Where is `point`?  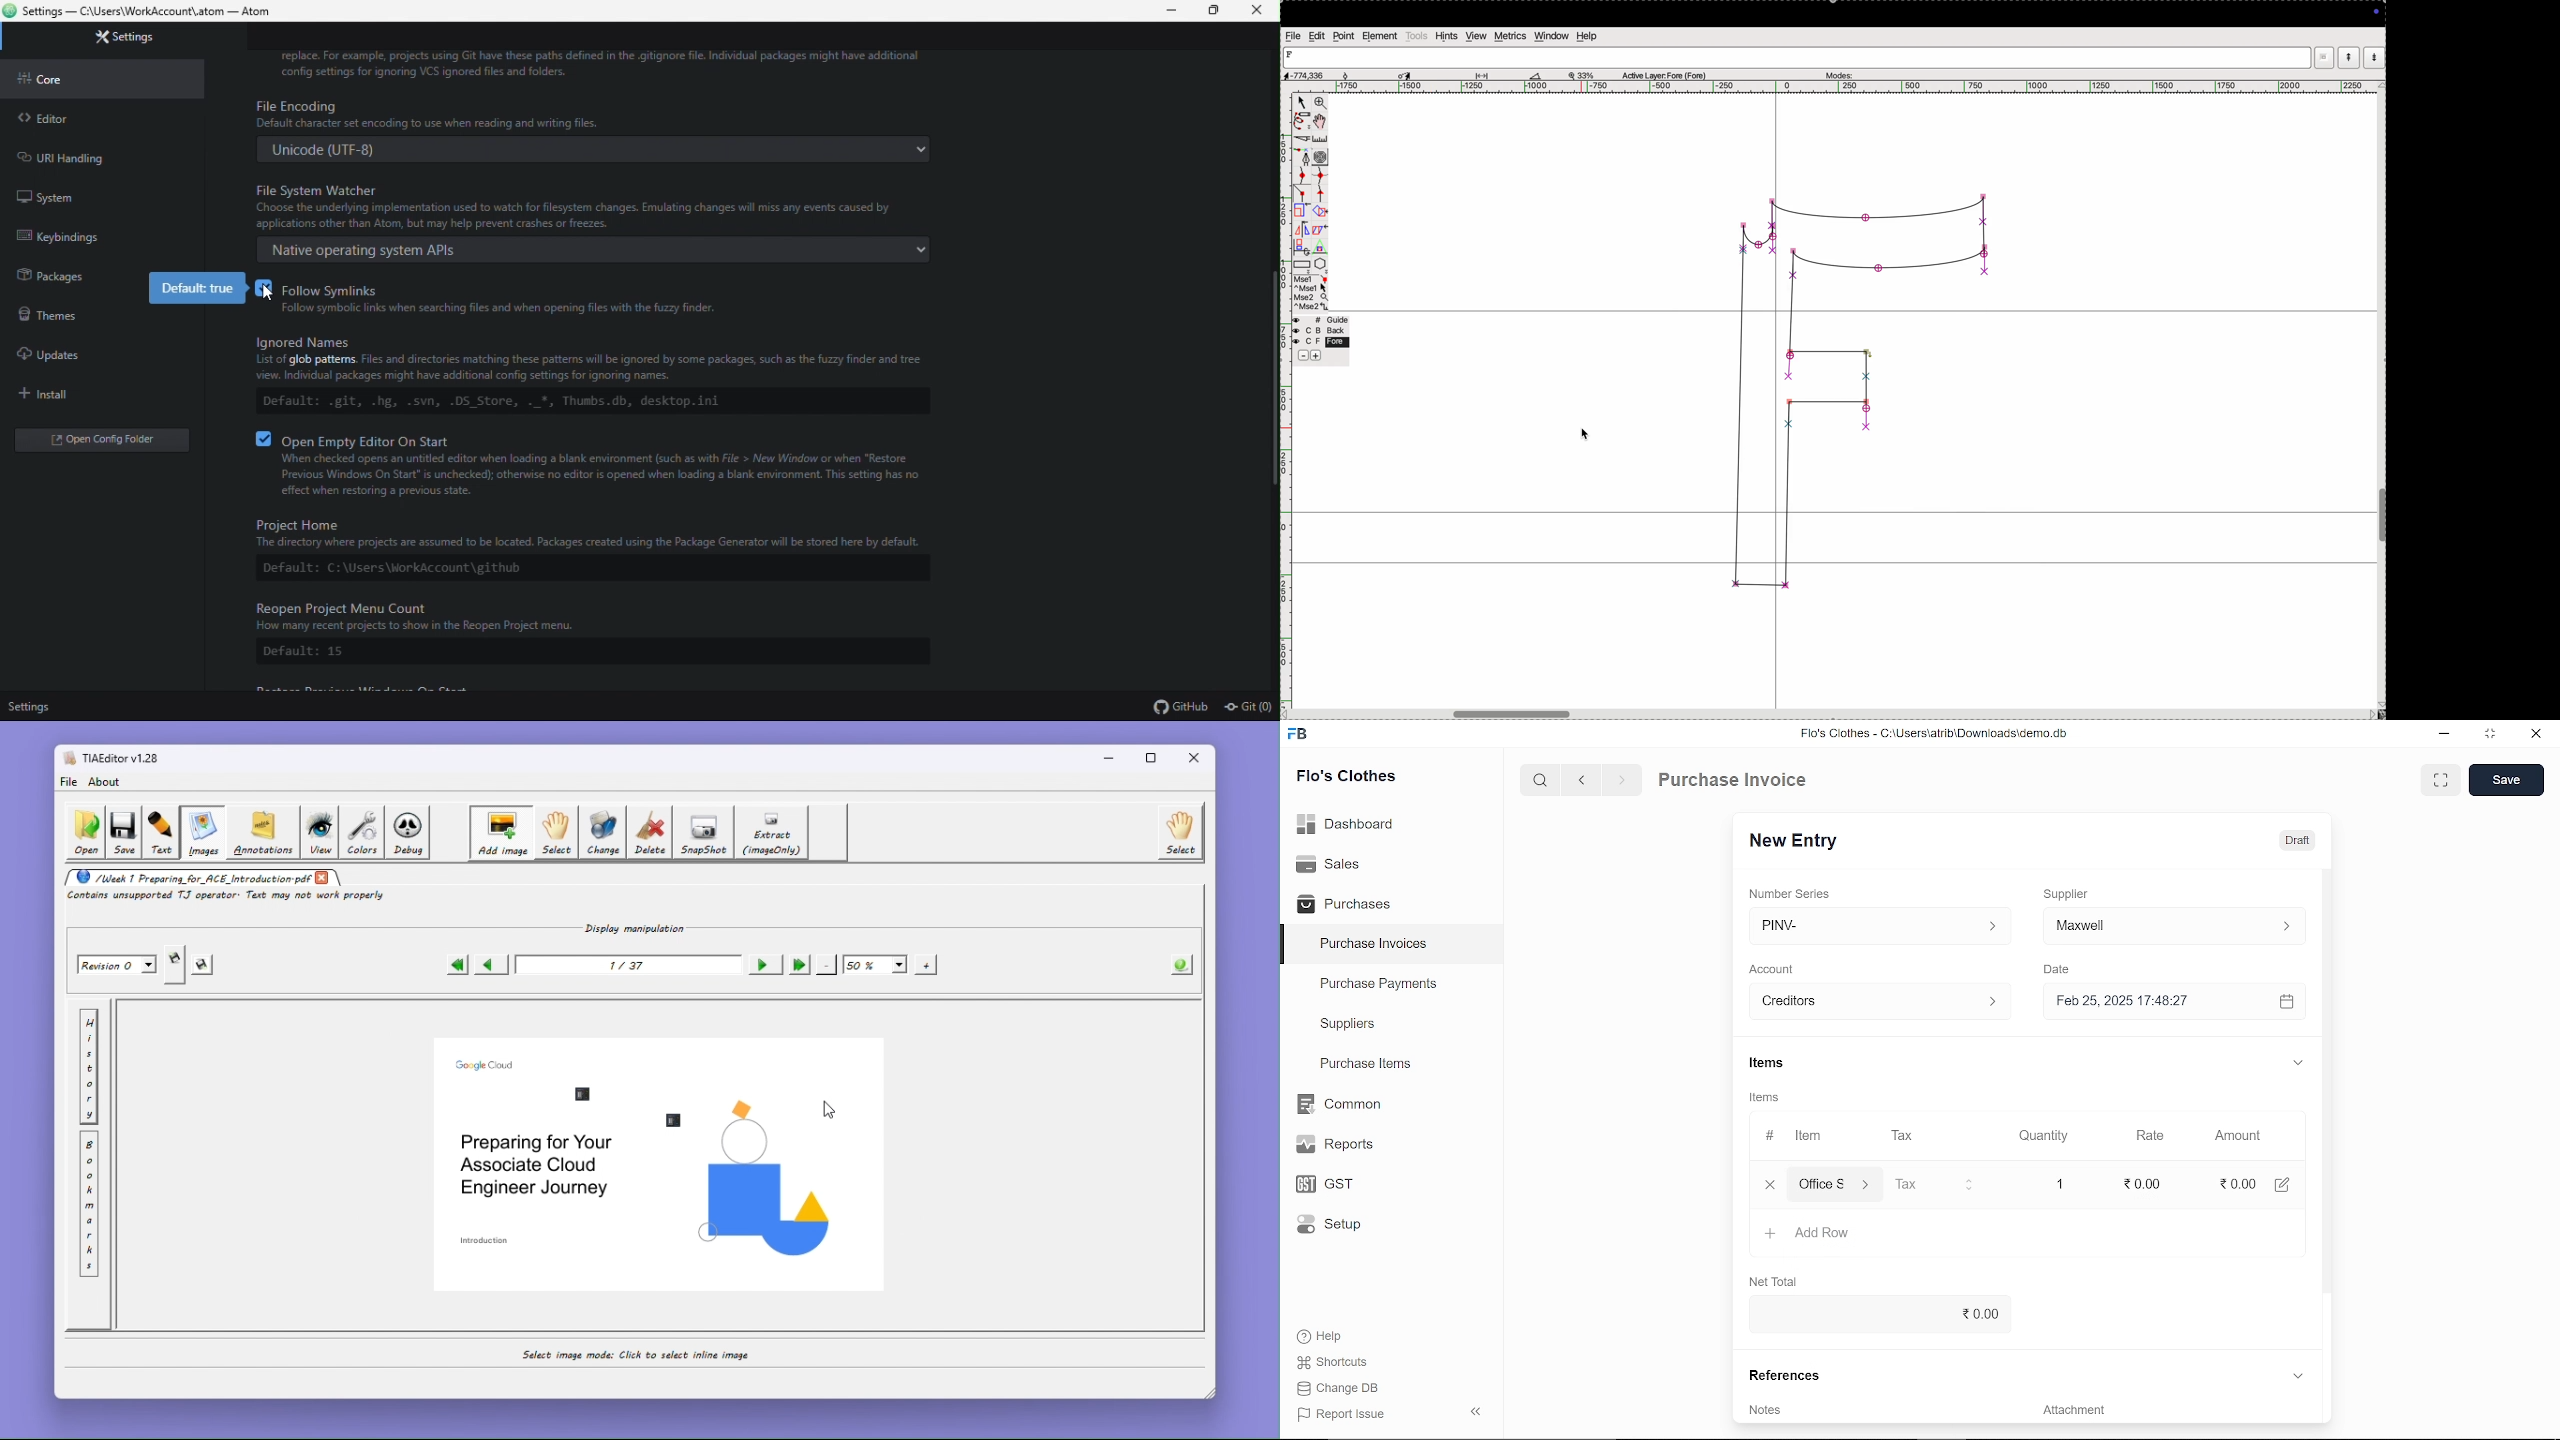
point is located at coordinates (1343, 37).